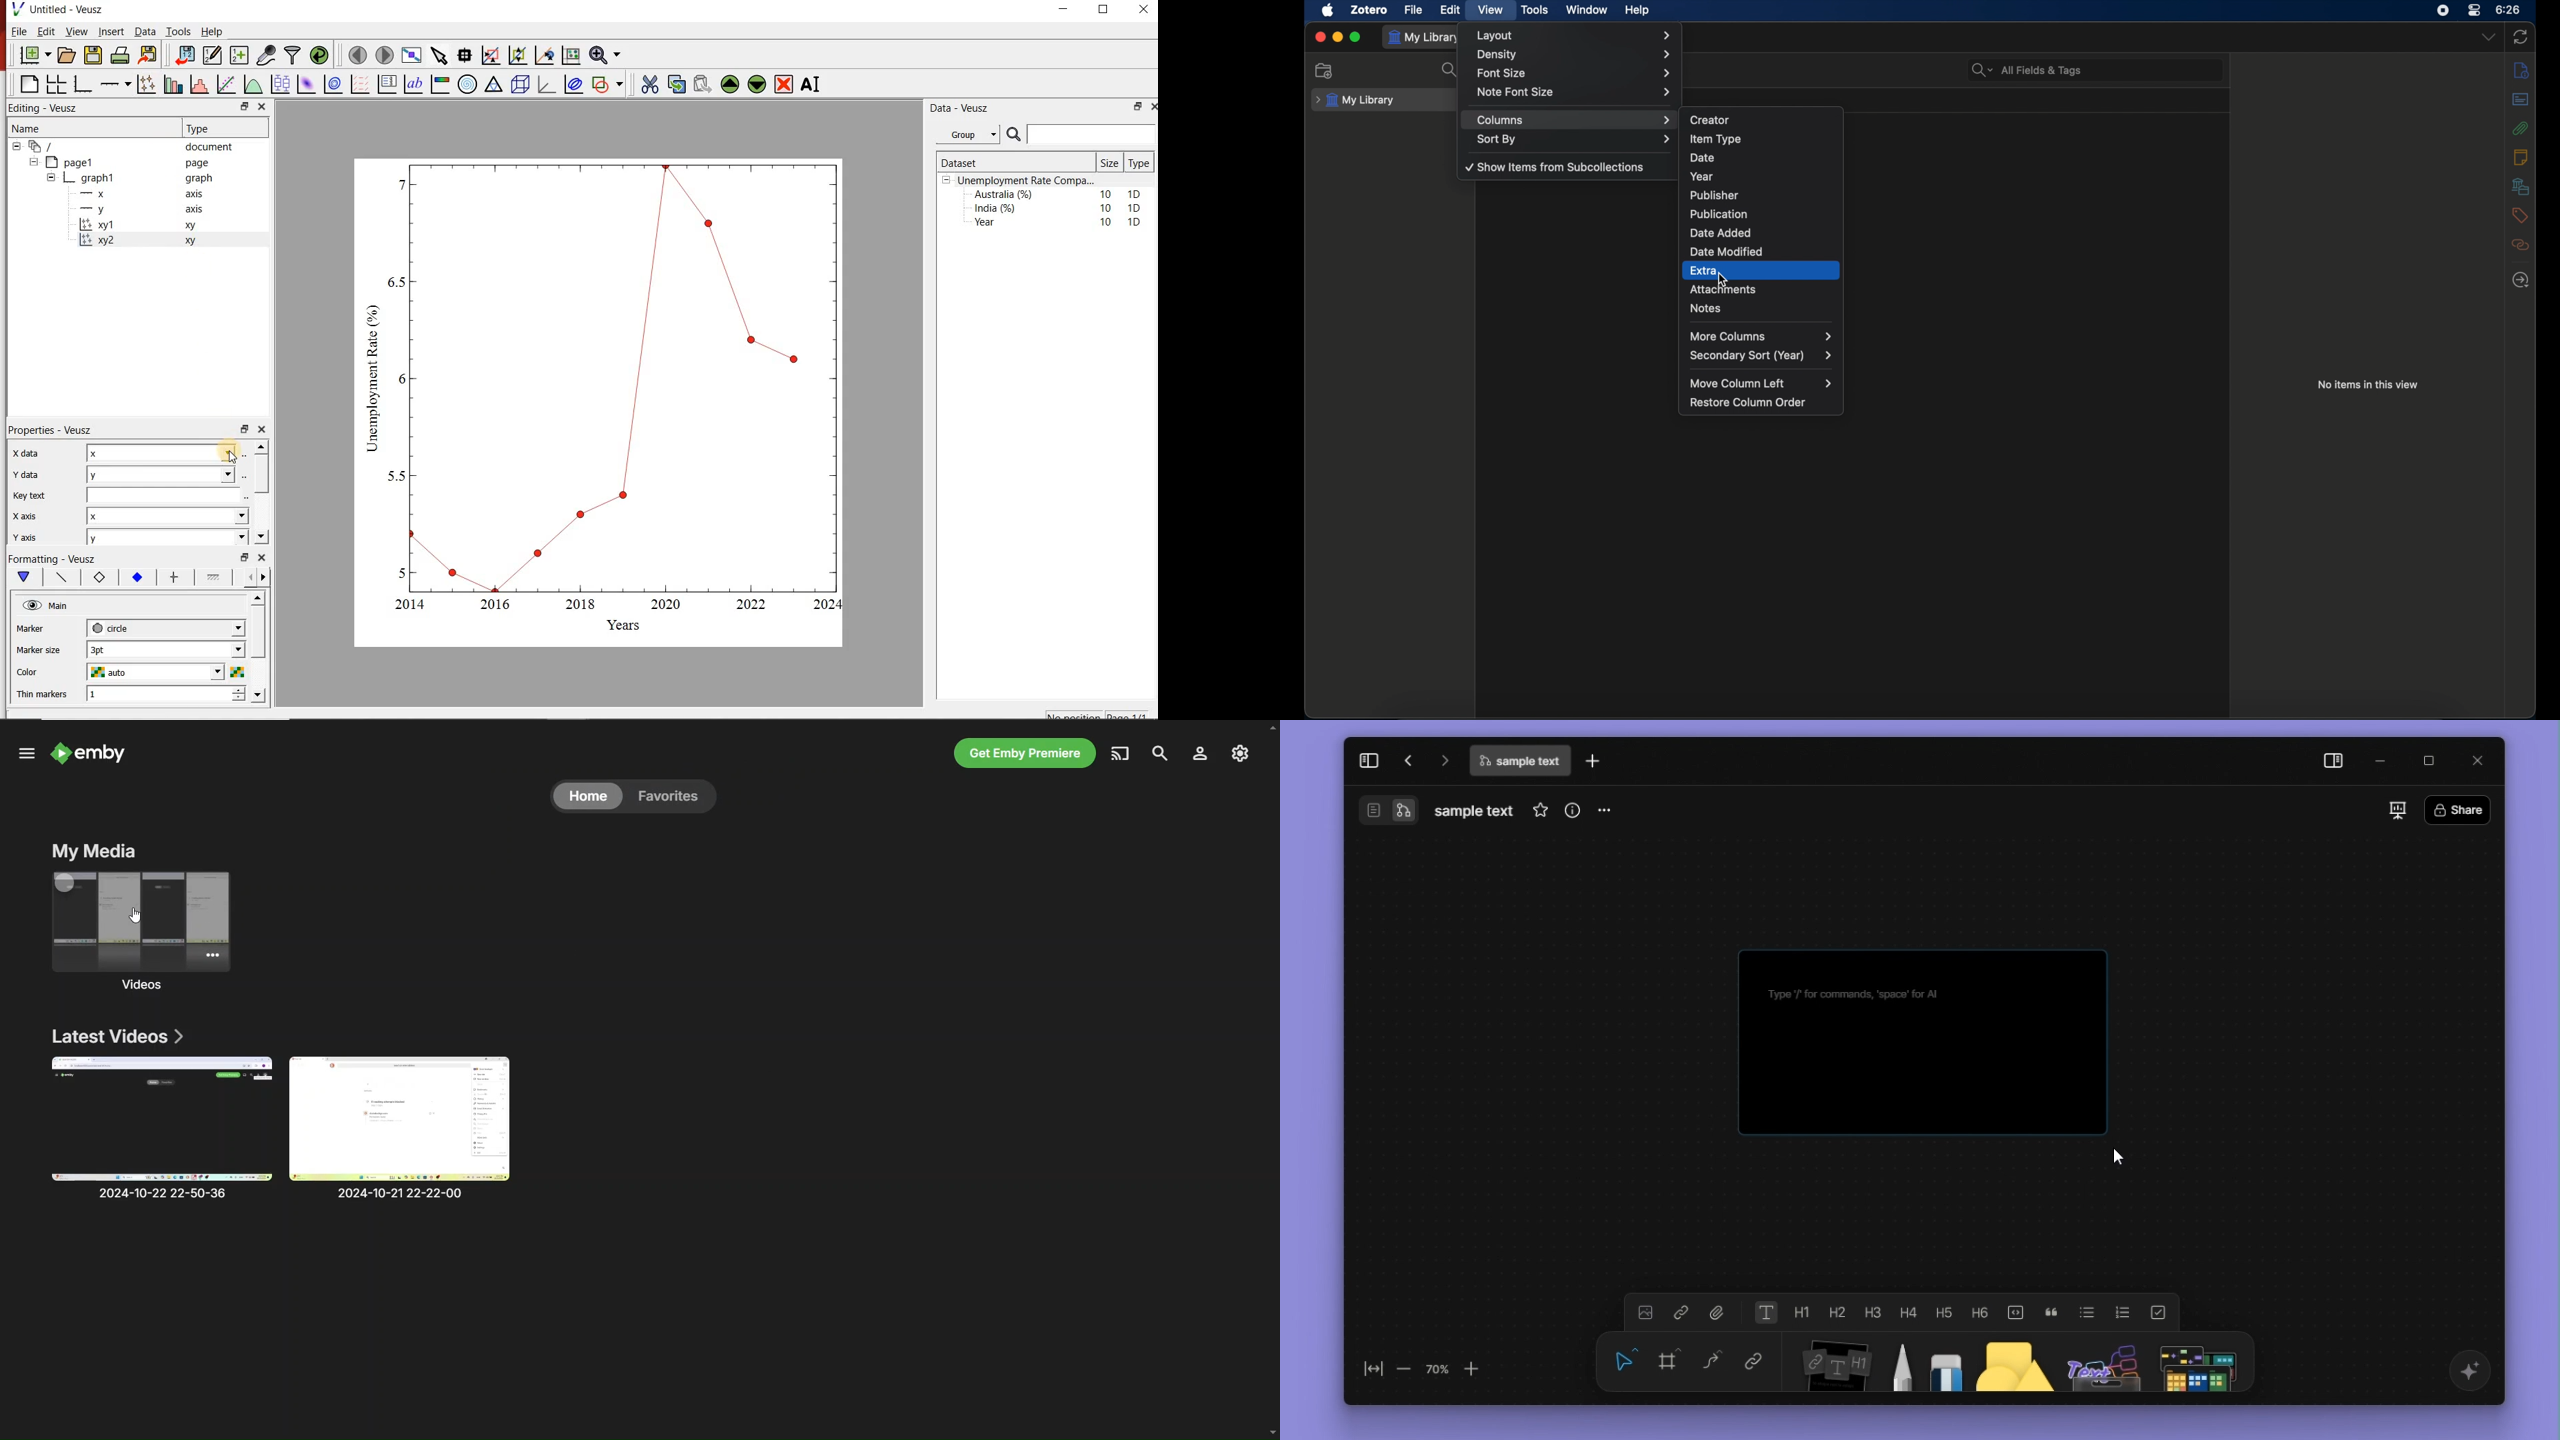  What do you see at coordinates (2521, 127) in the screenshot?
I see `attachments` at bounding box center [2521, 127].